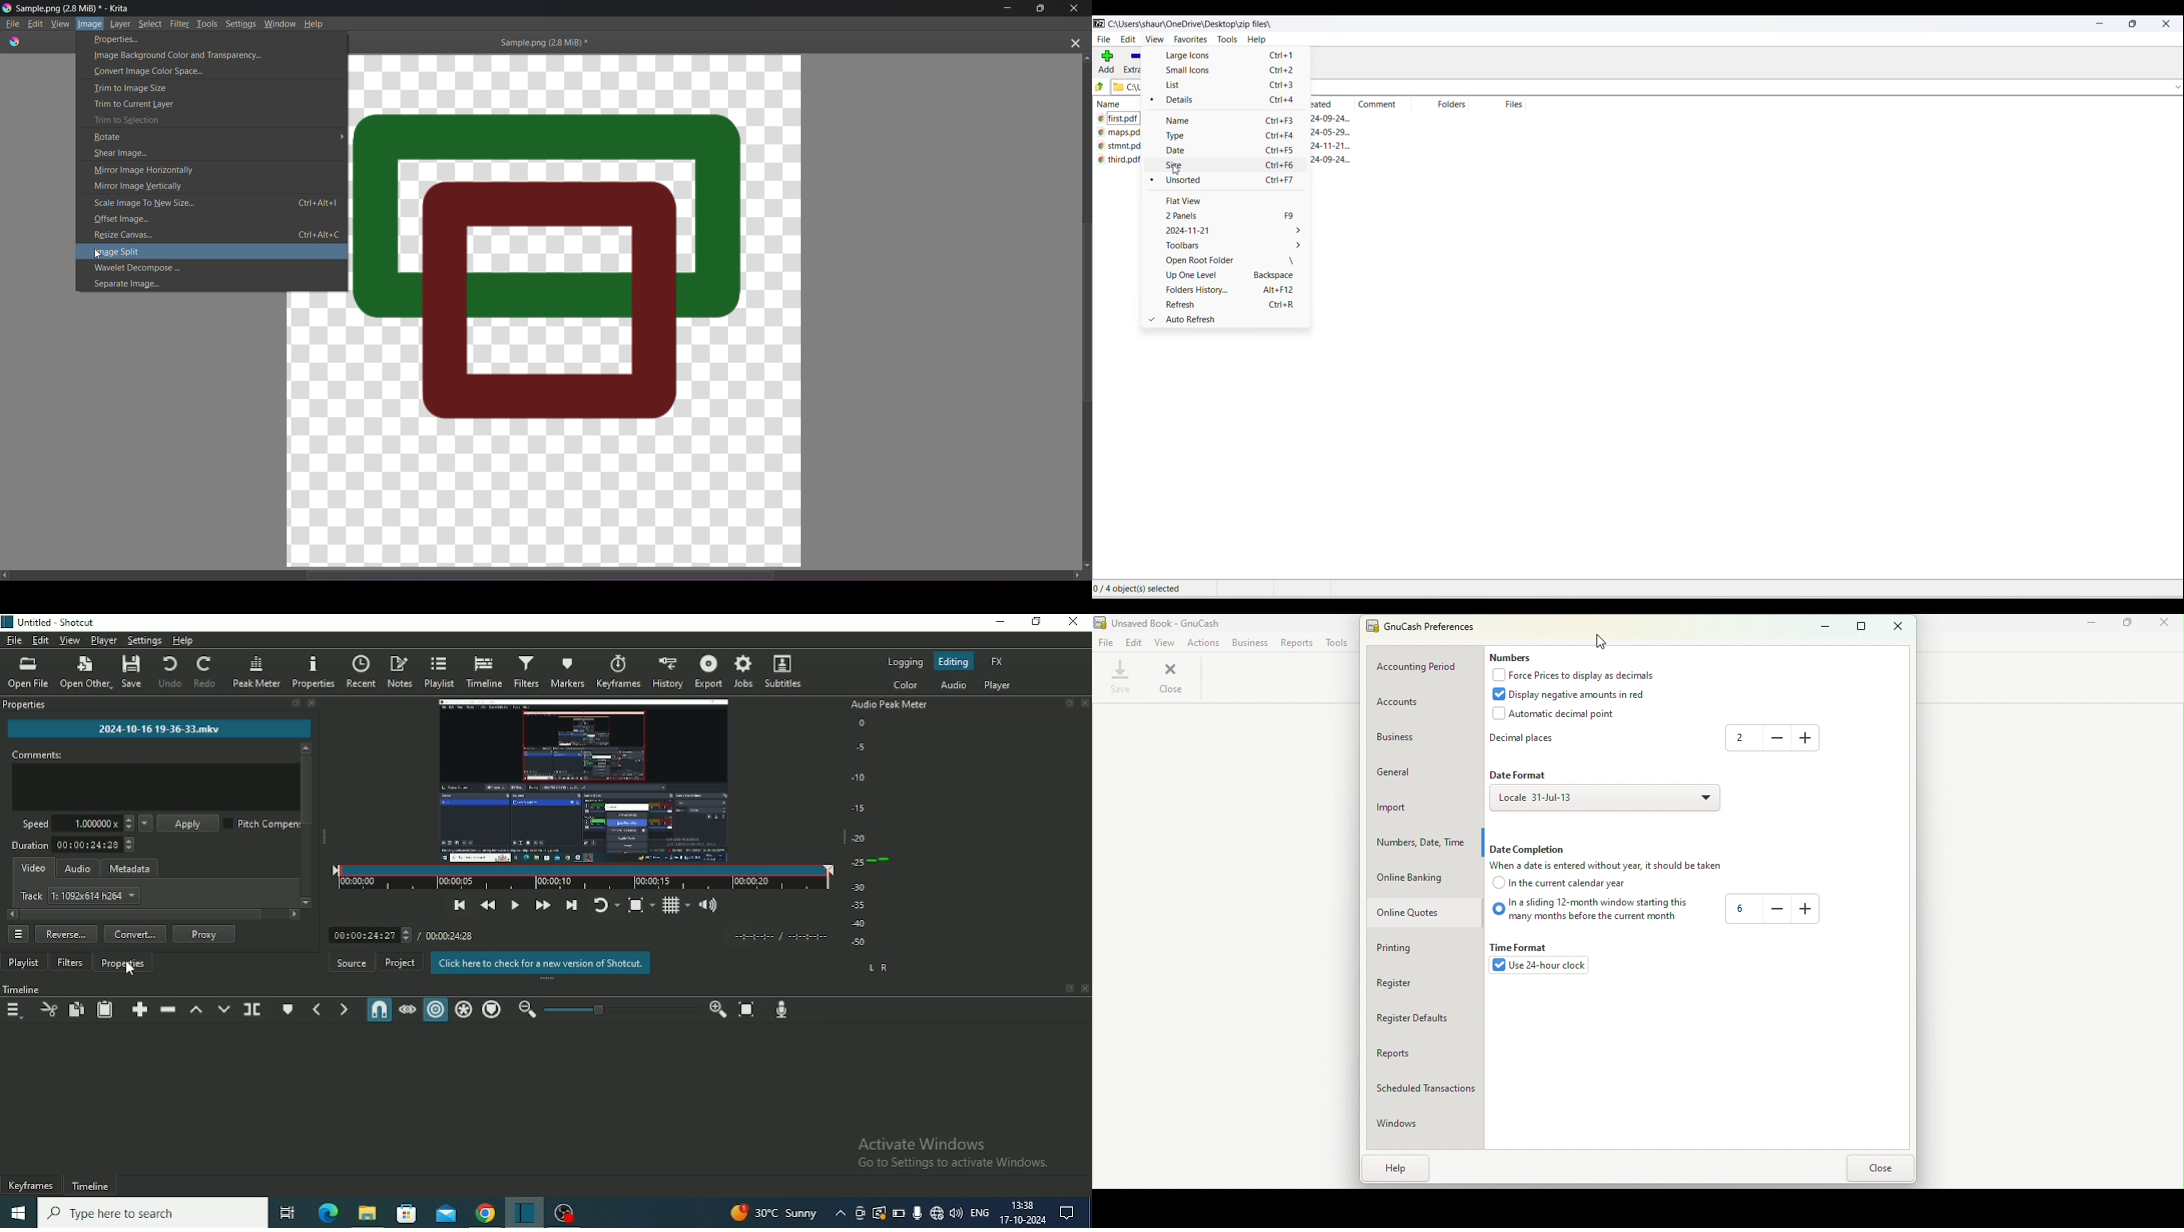 The image size is (2184, 1232). I want to click on Rotate, so click(218, 135).